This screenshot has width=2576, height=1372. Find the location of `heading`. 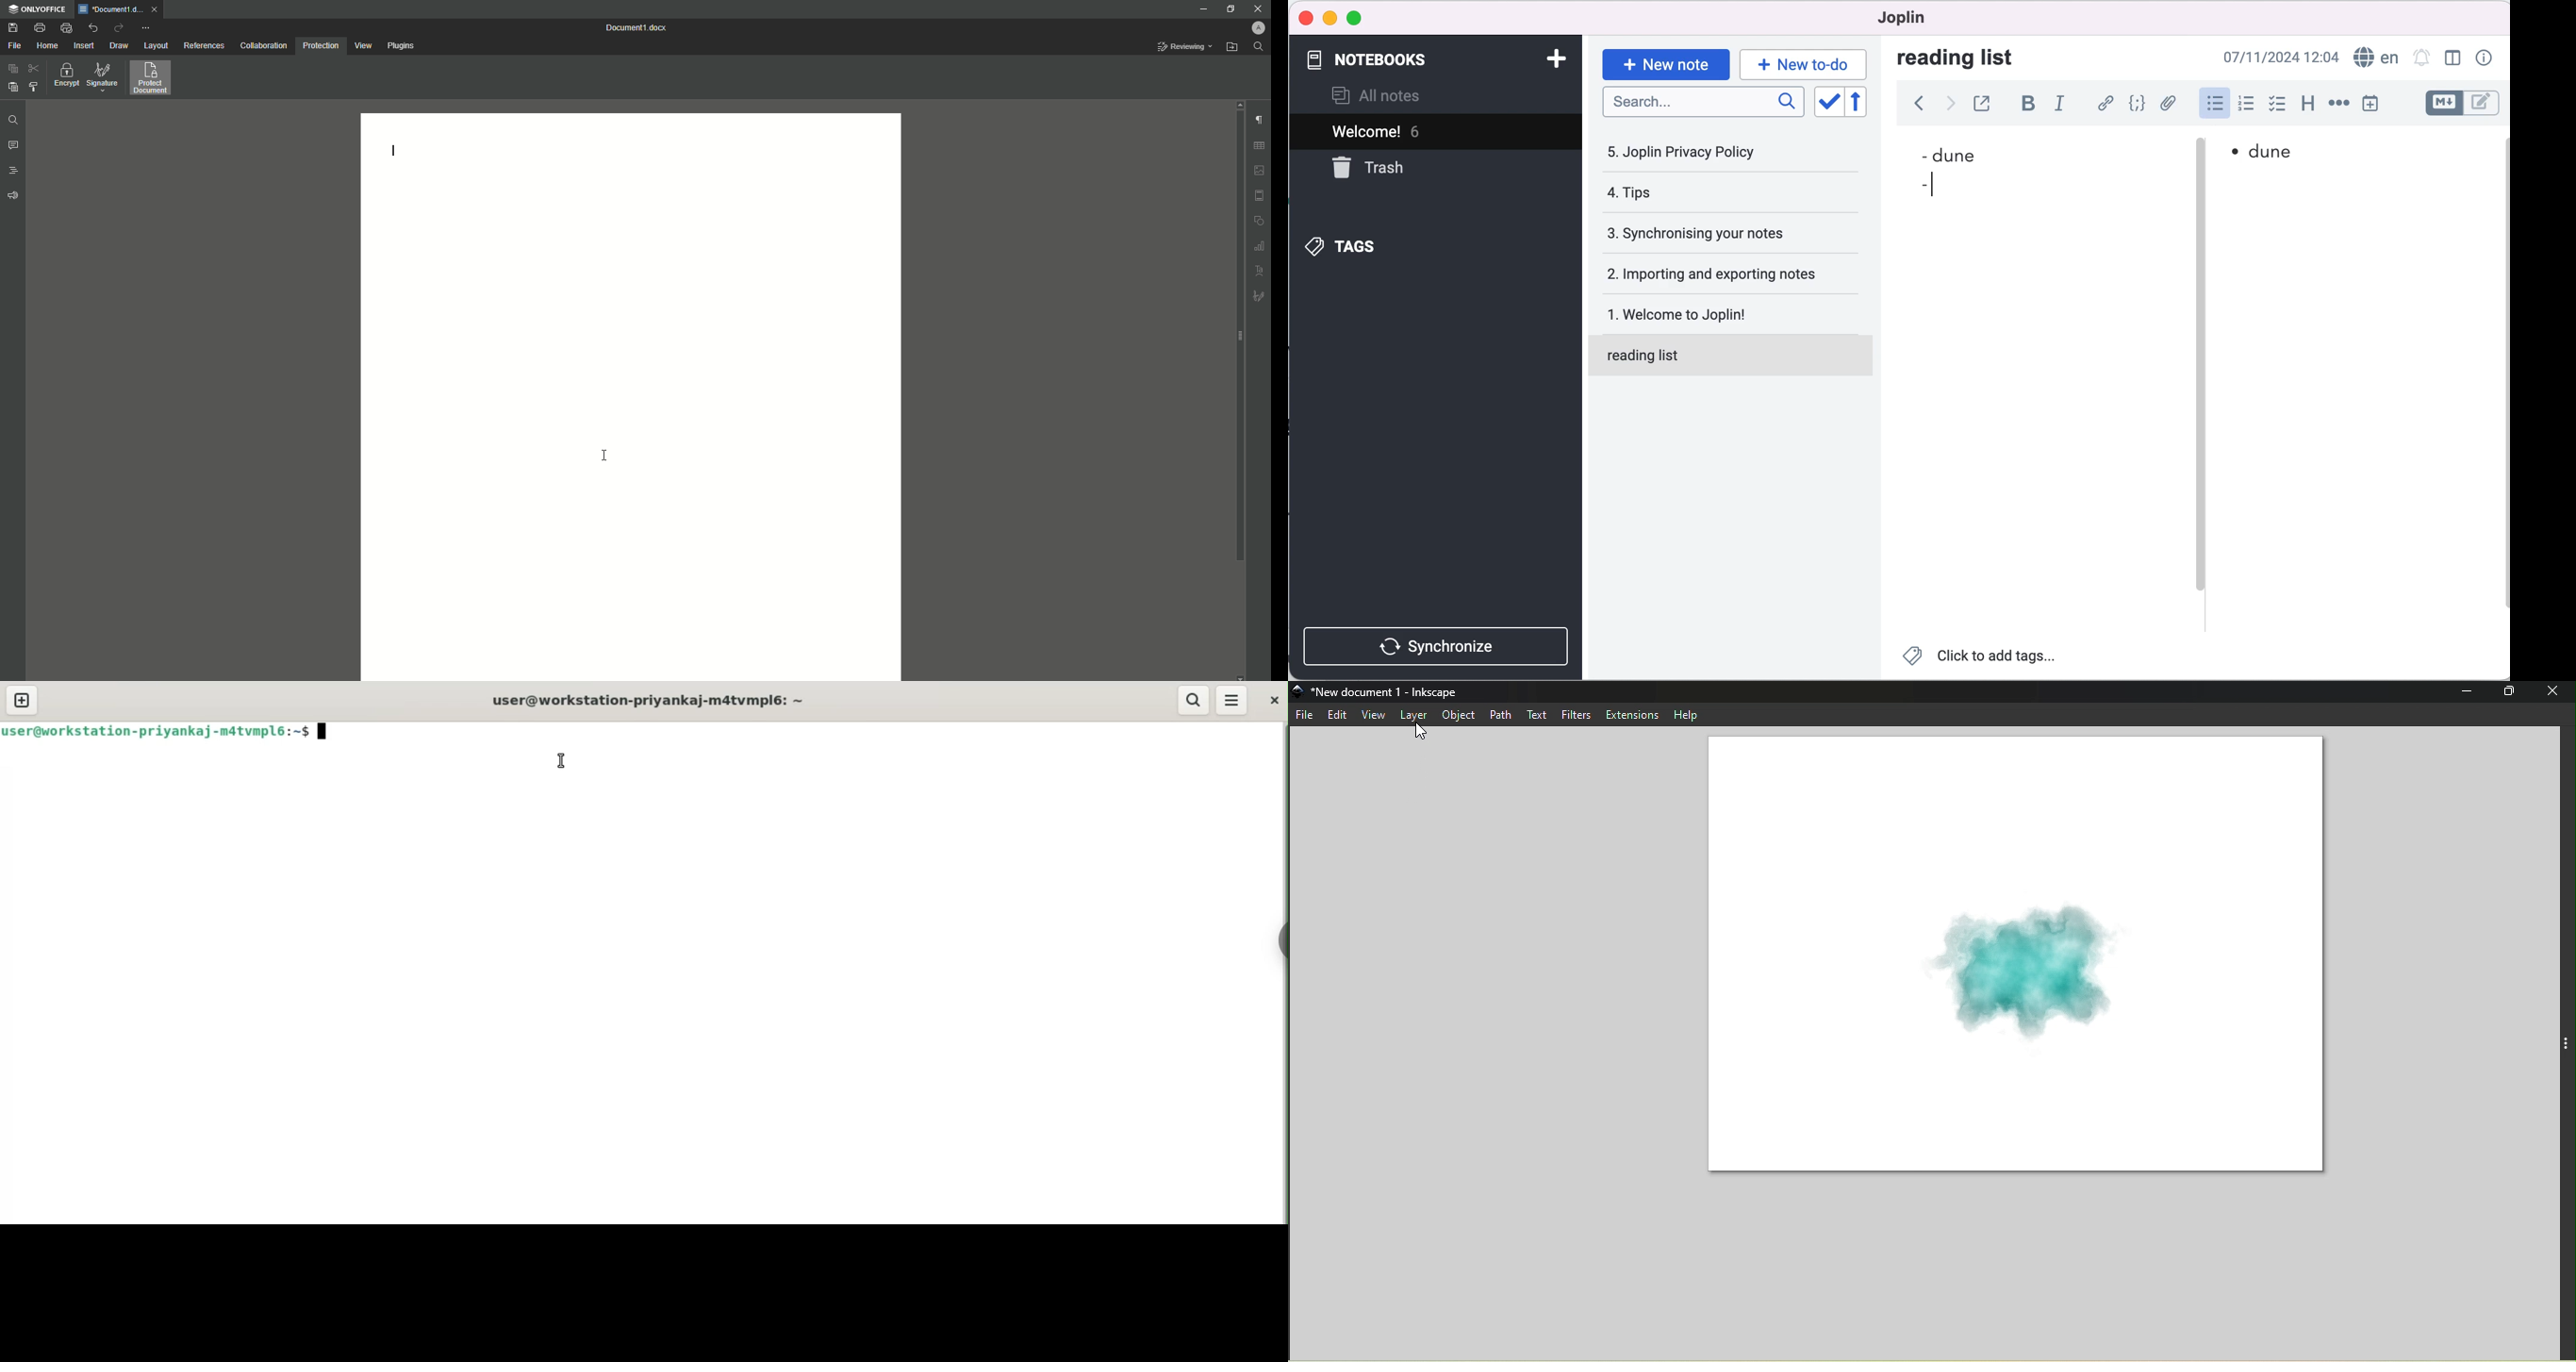

heading is located at coordinates (2309, 107).